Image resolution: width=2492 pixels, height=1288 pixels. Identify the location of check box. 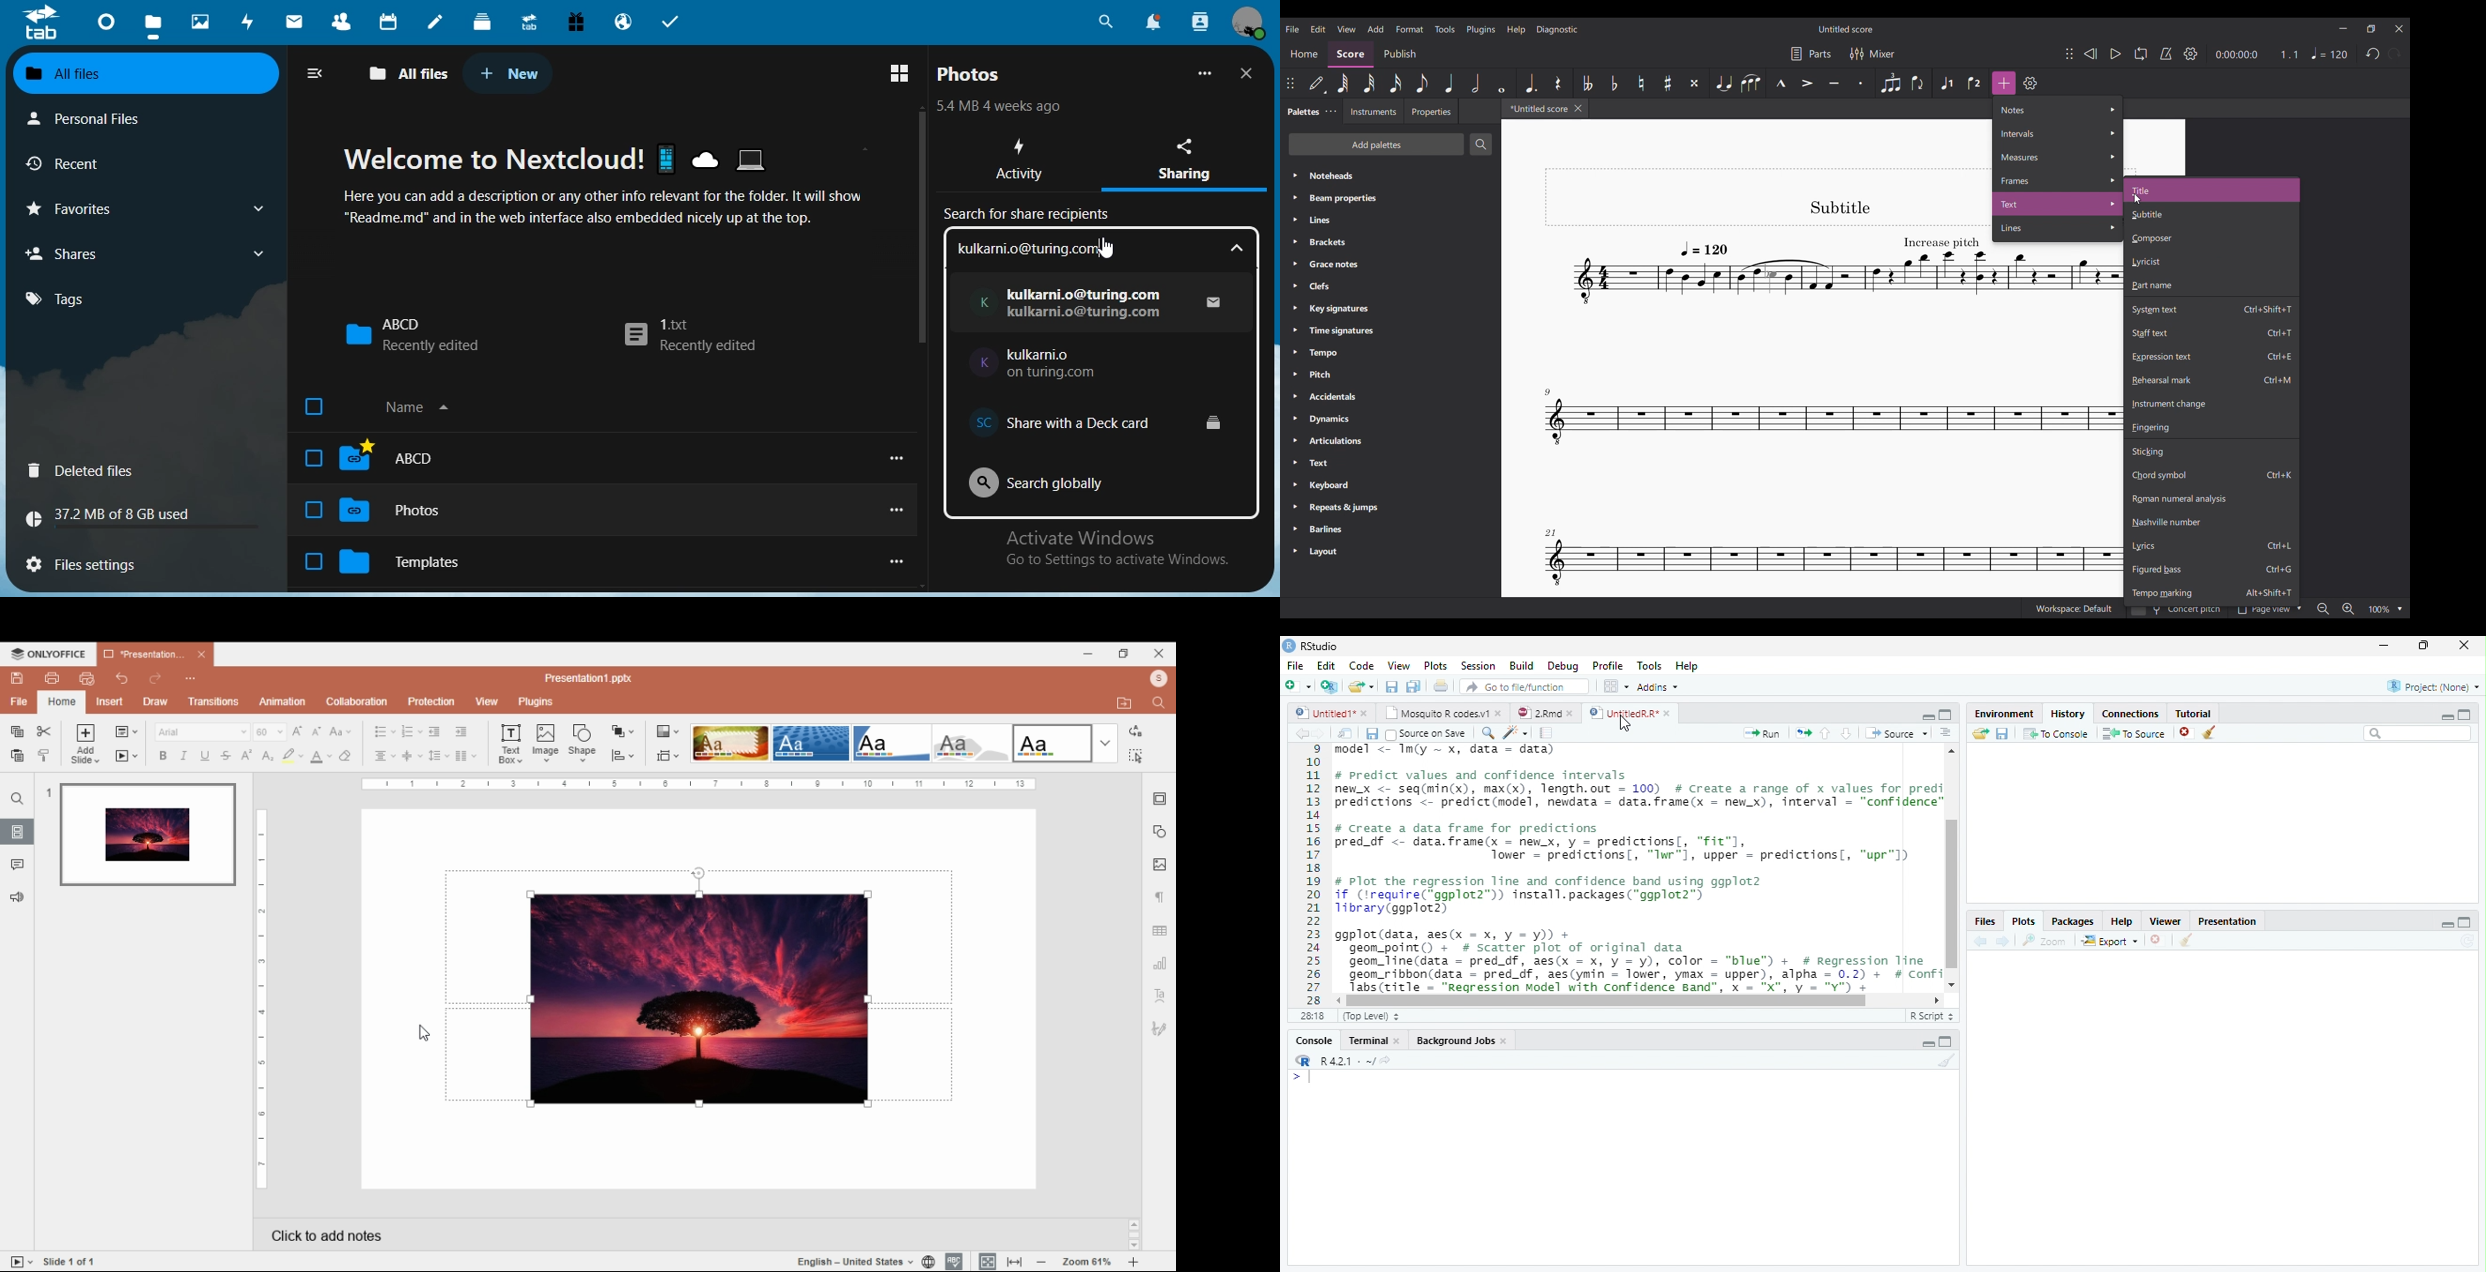
(312, 562).